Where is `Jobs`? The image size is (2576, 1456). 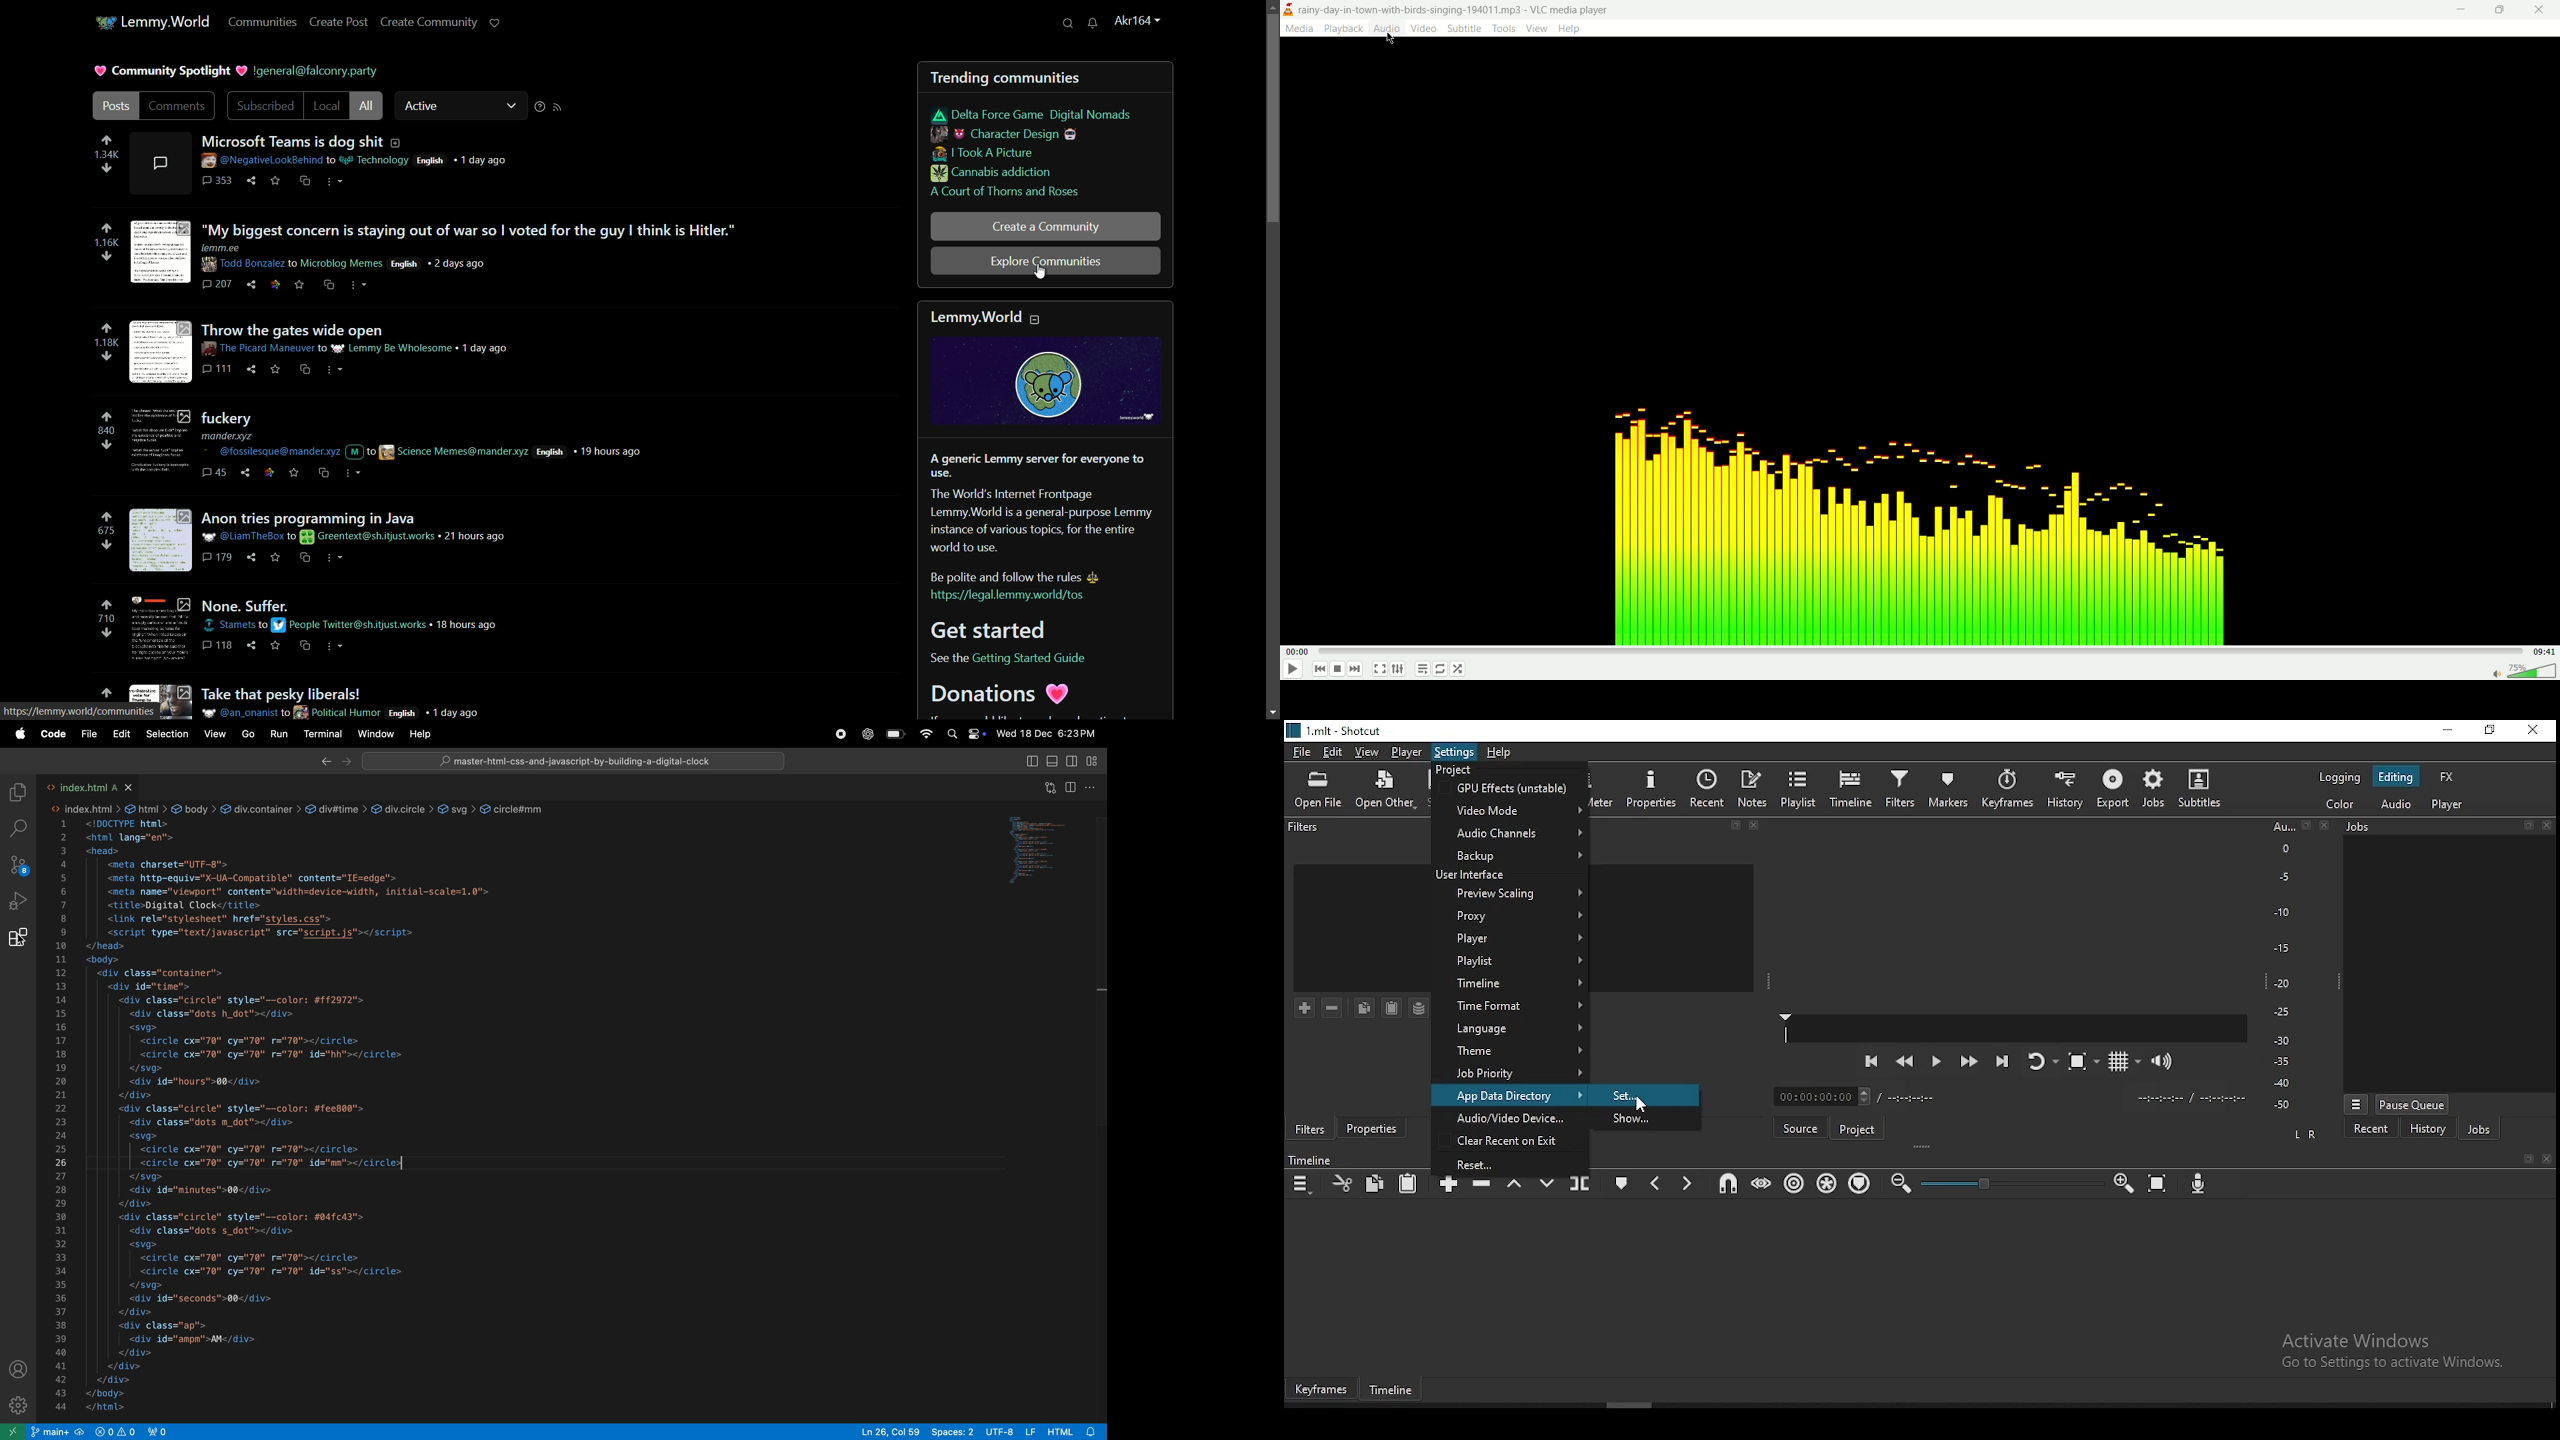
Jobs is located at coordinates (2404, 830).